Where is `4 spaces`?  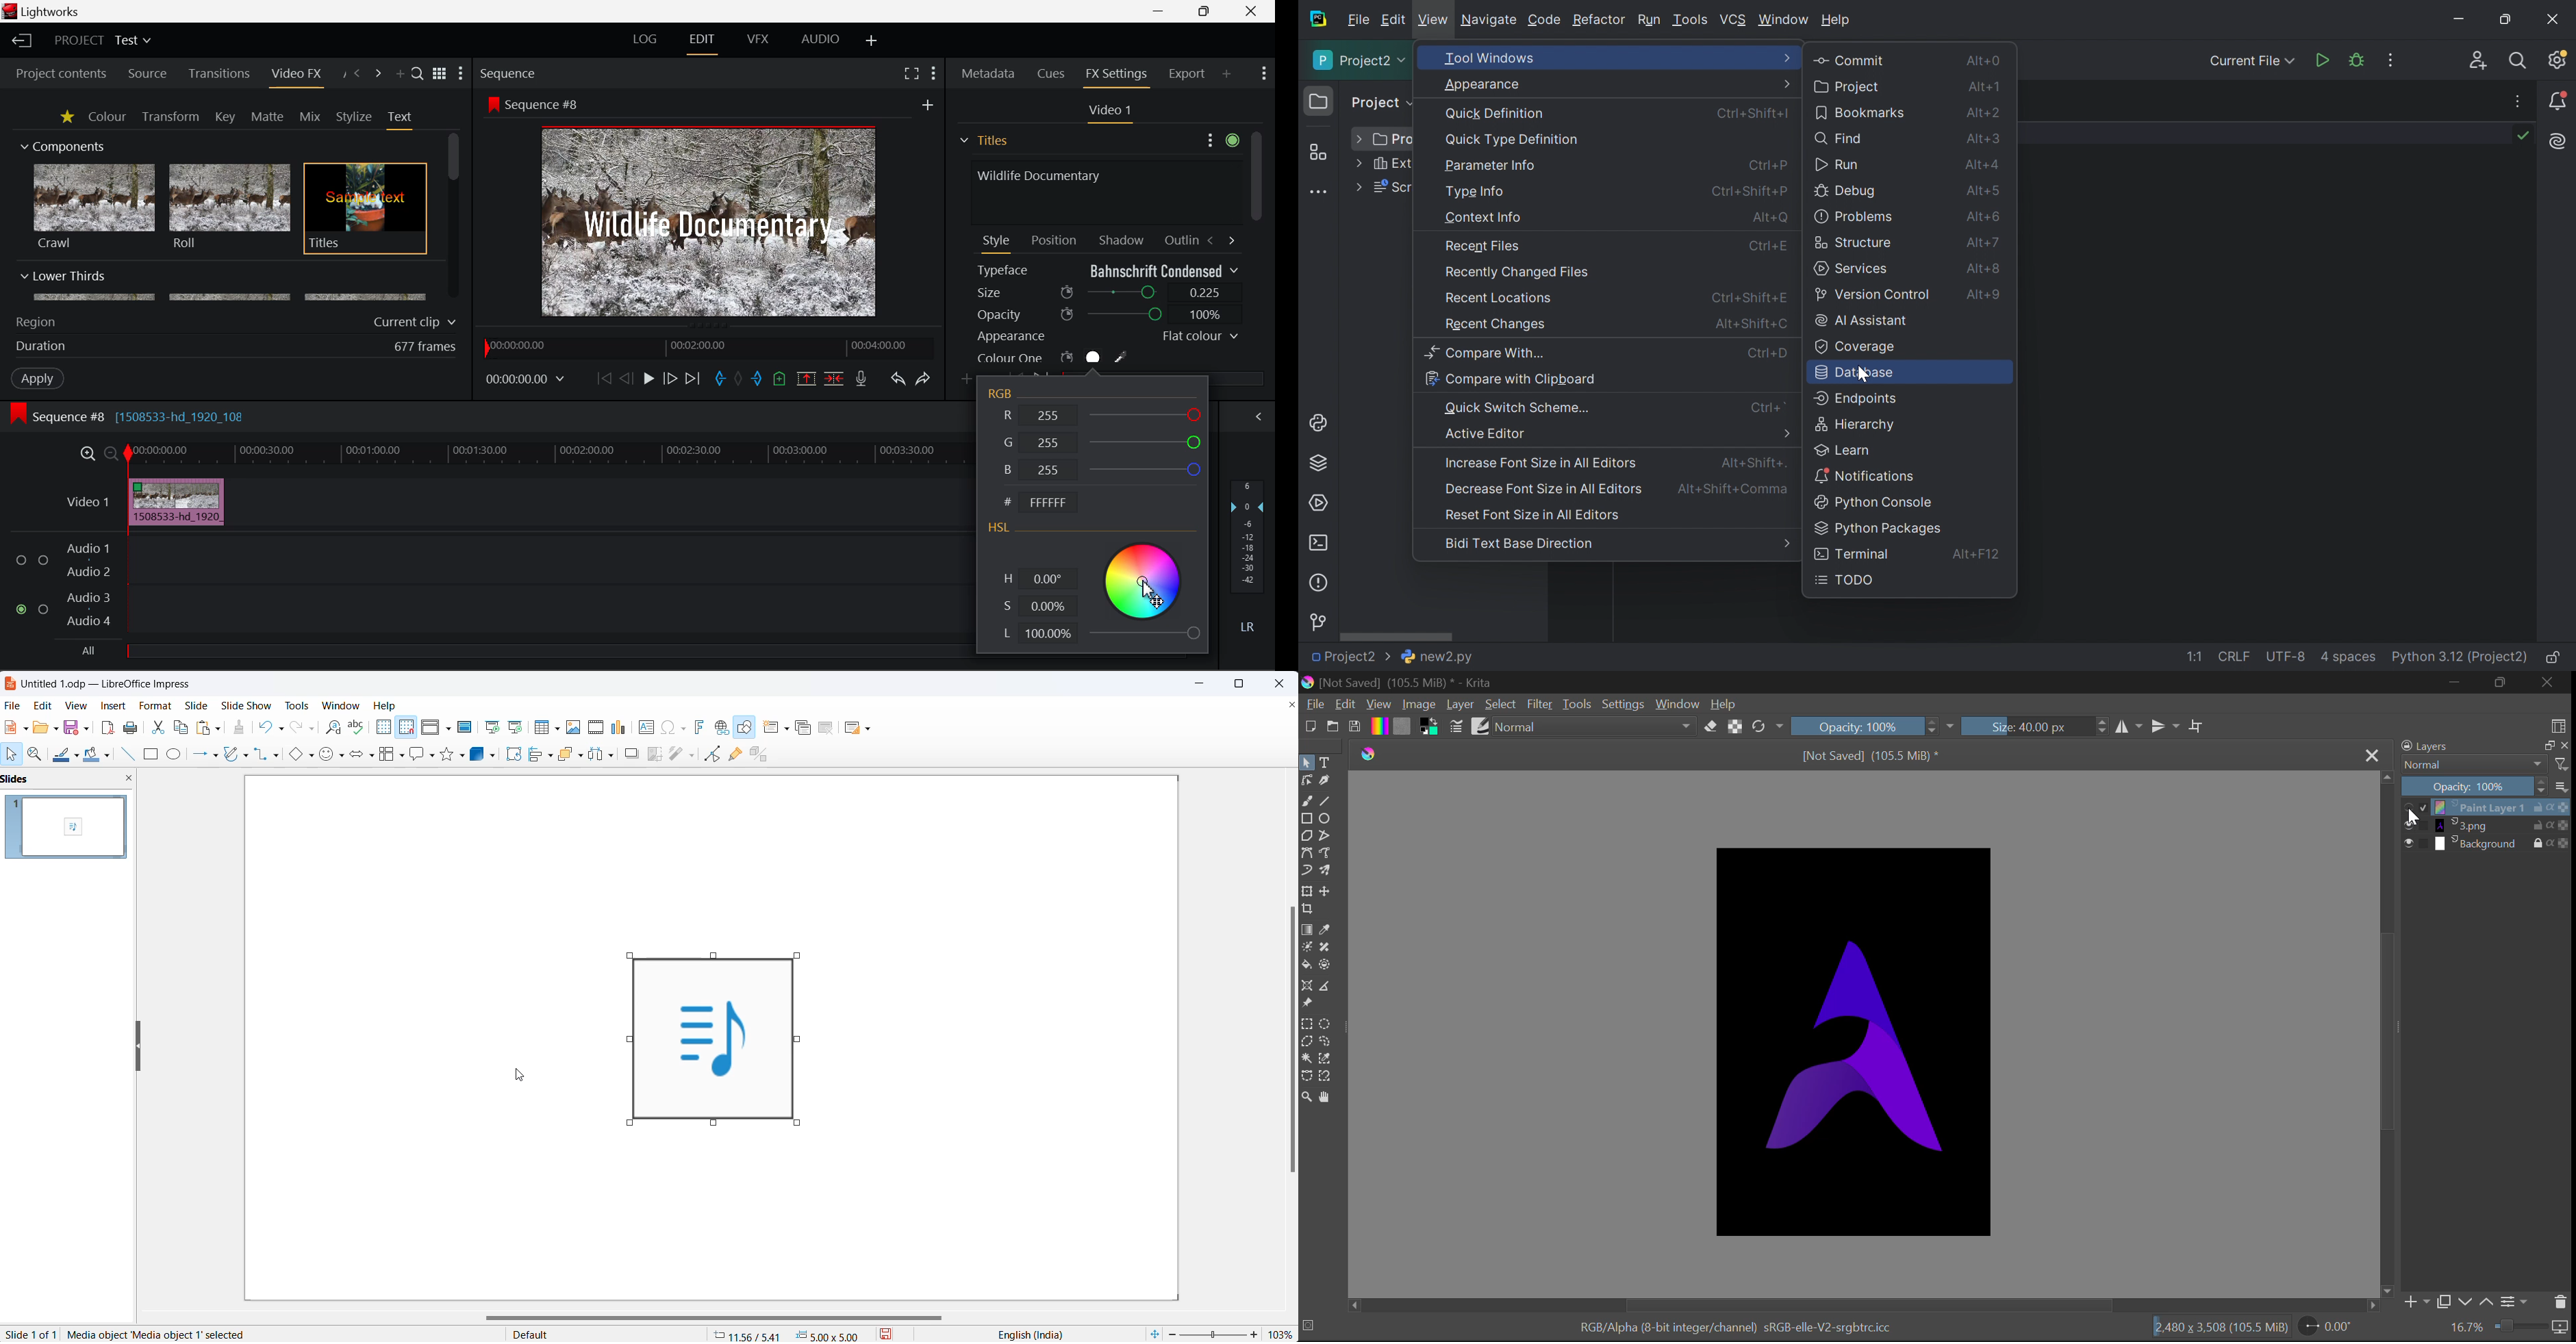 4 spaces is located at coordinates (2349, 660).